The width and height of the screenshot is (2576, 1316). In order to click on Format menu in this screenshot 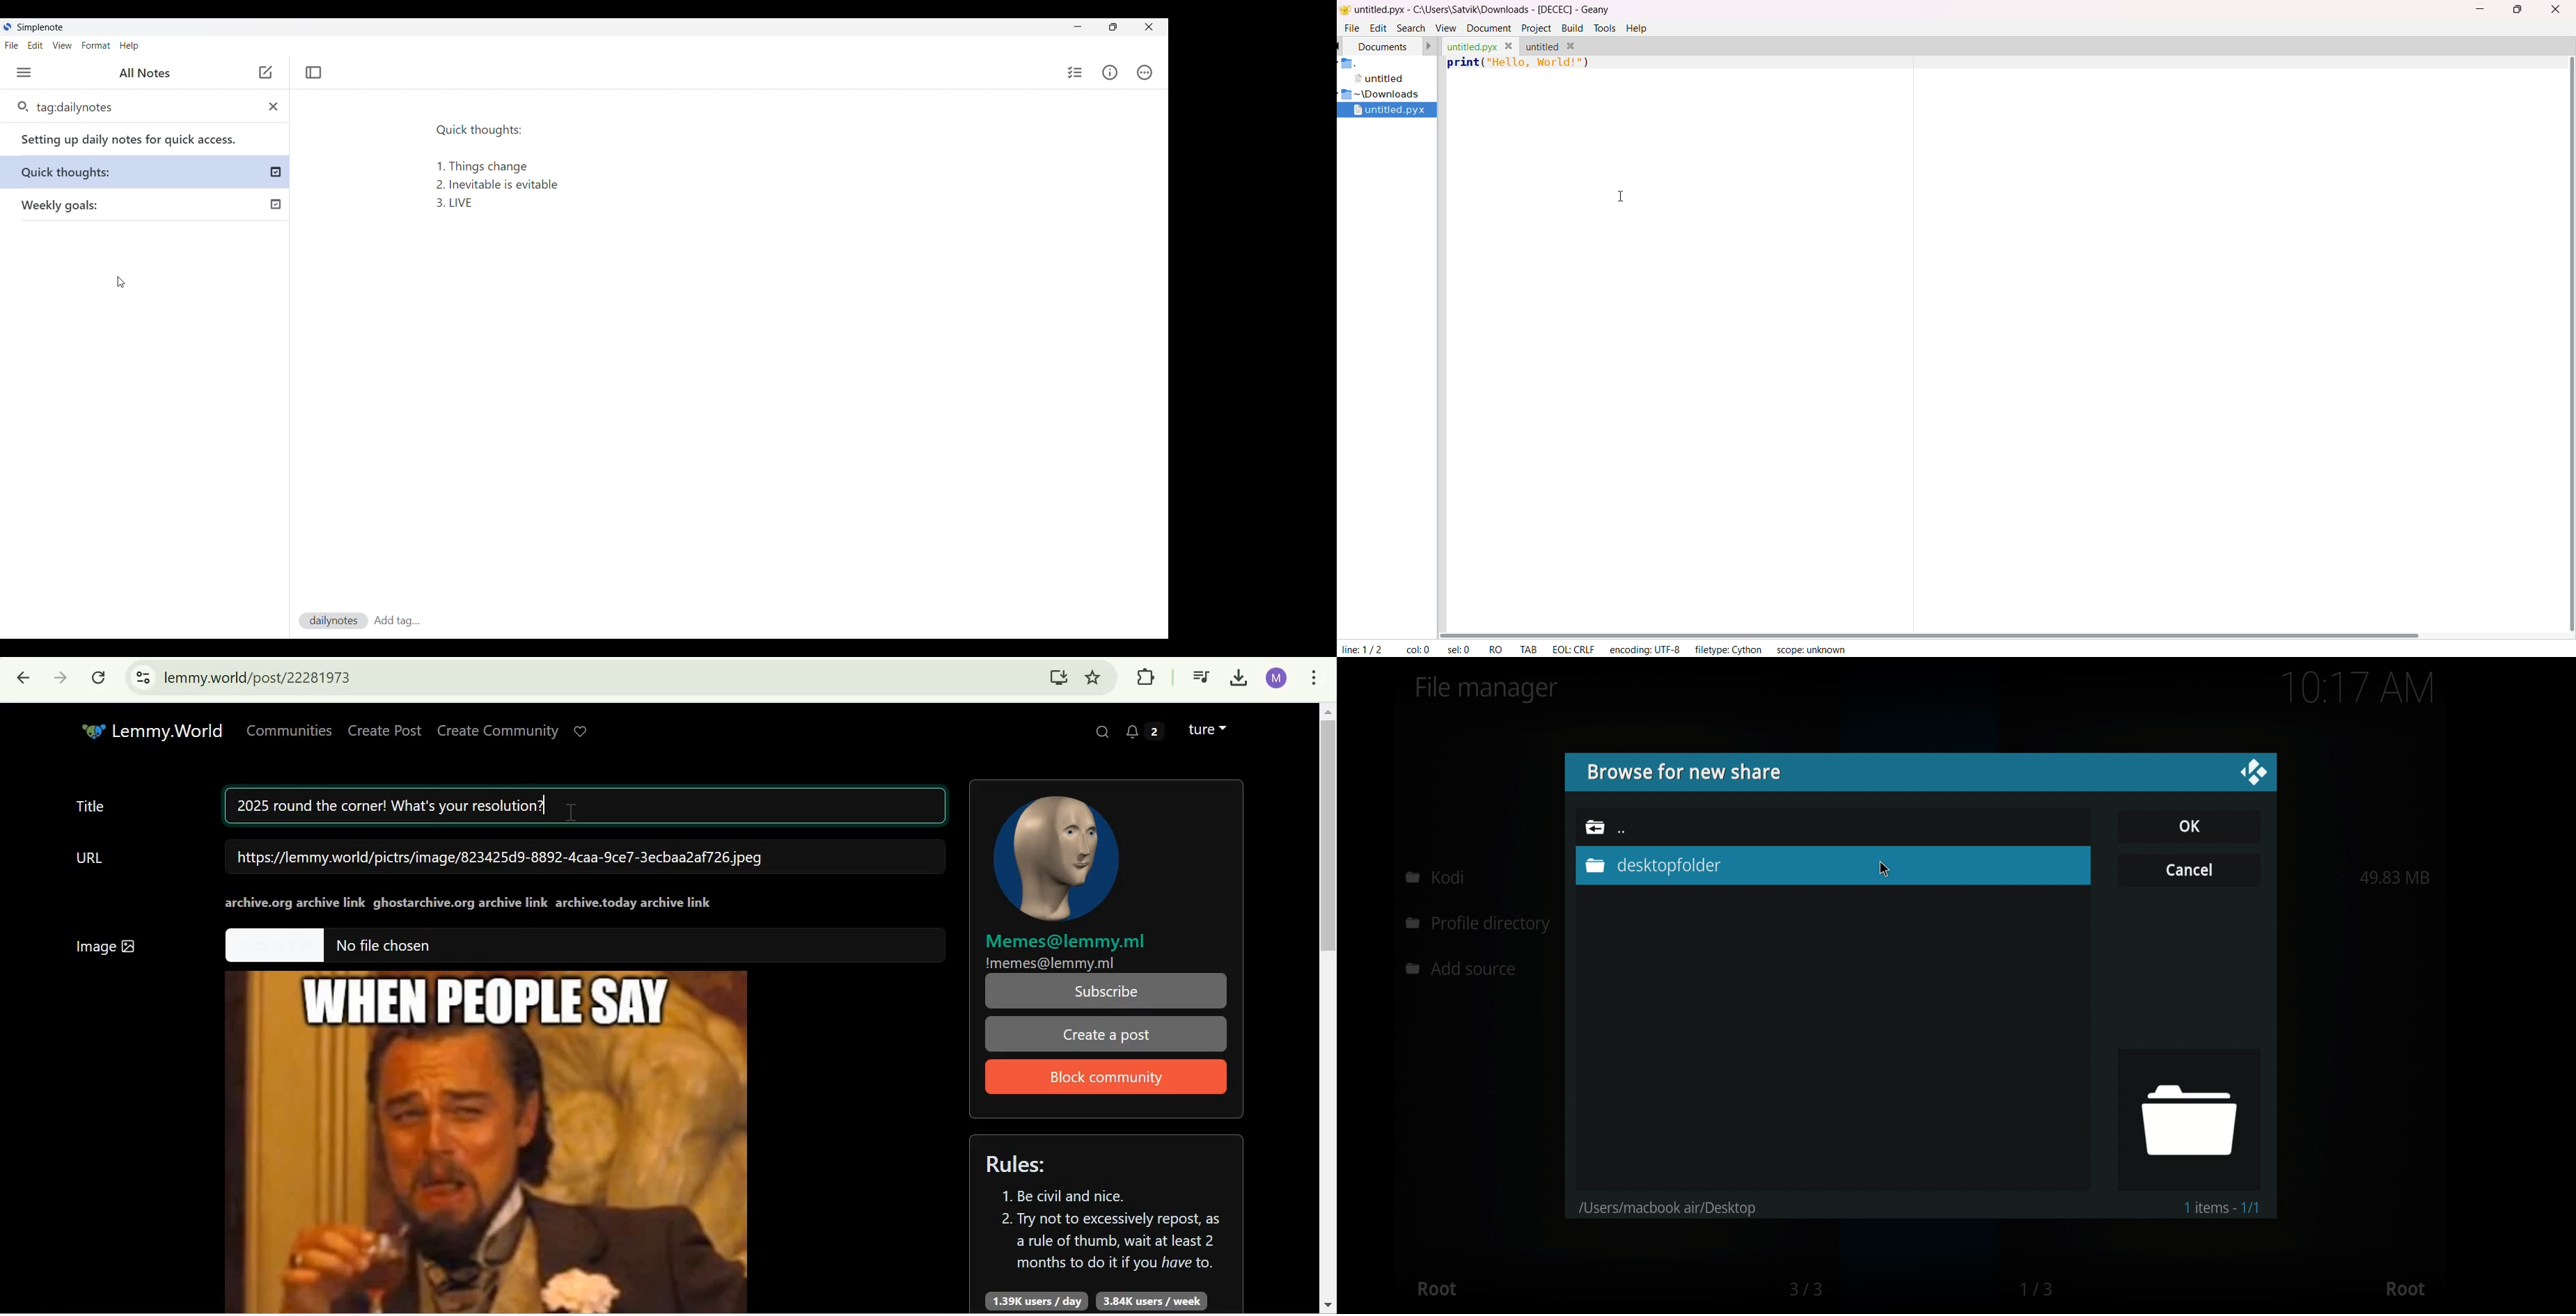, I will do `click(96, 46)`.